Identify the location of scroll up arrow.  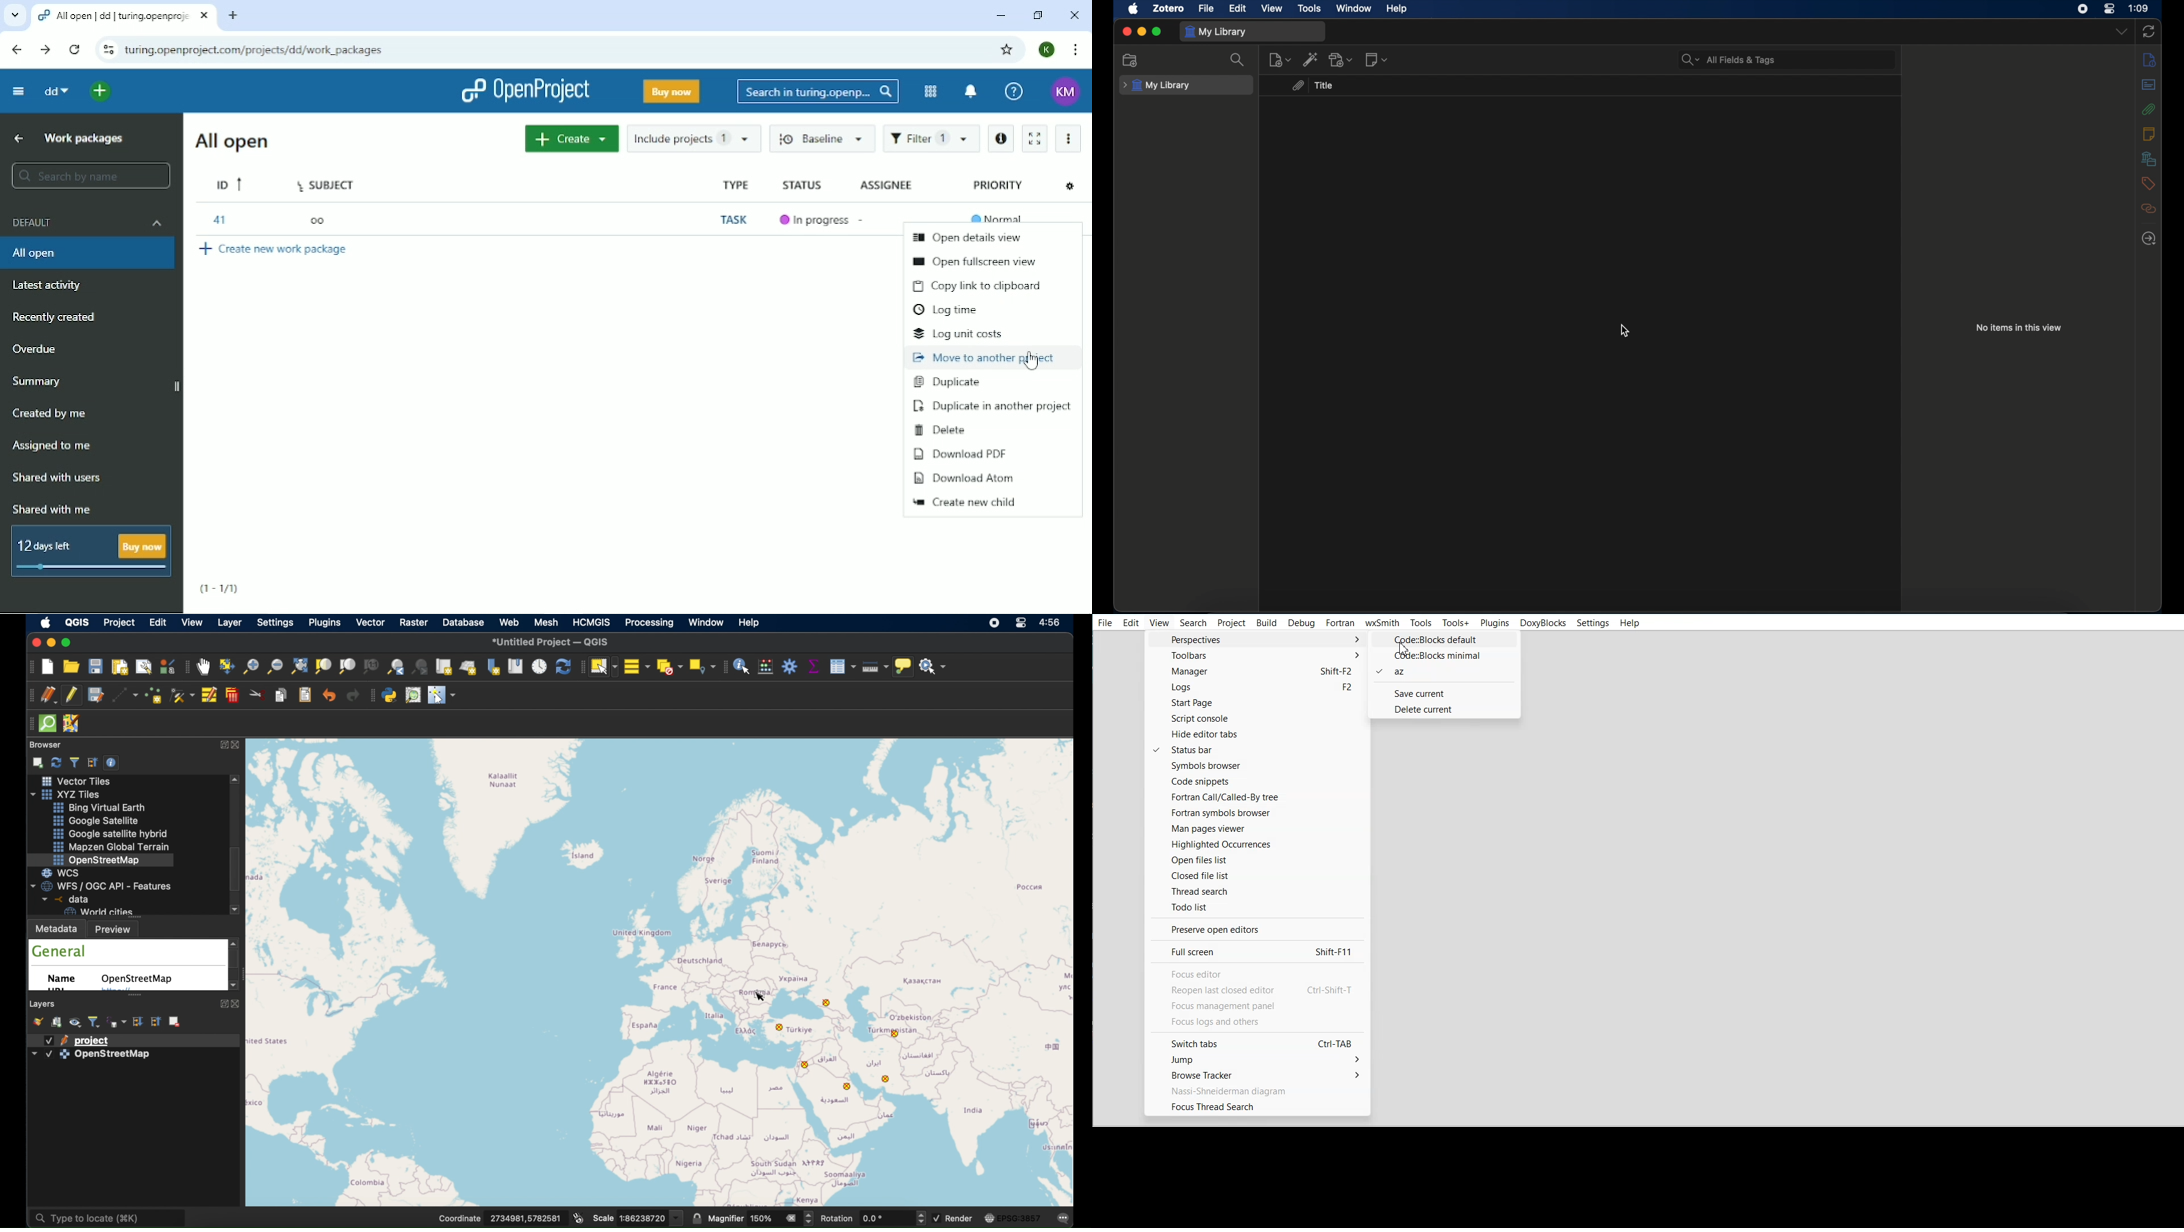
(237, 780).